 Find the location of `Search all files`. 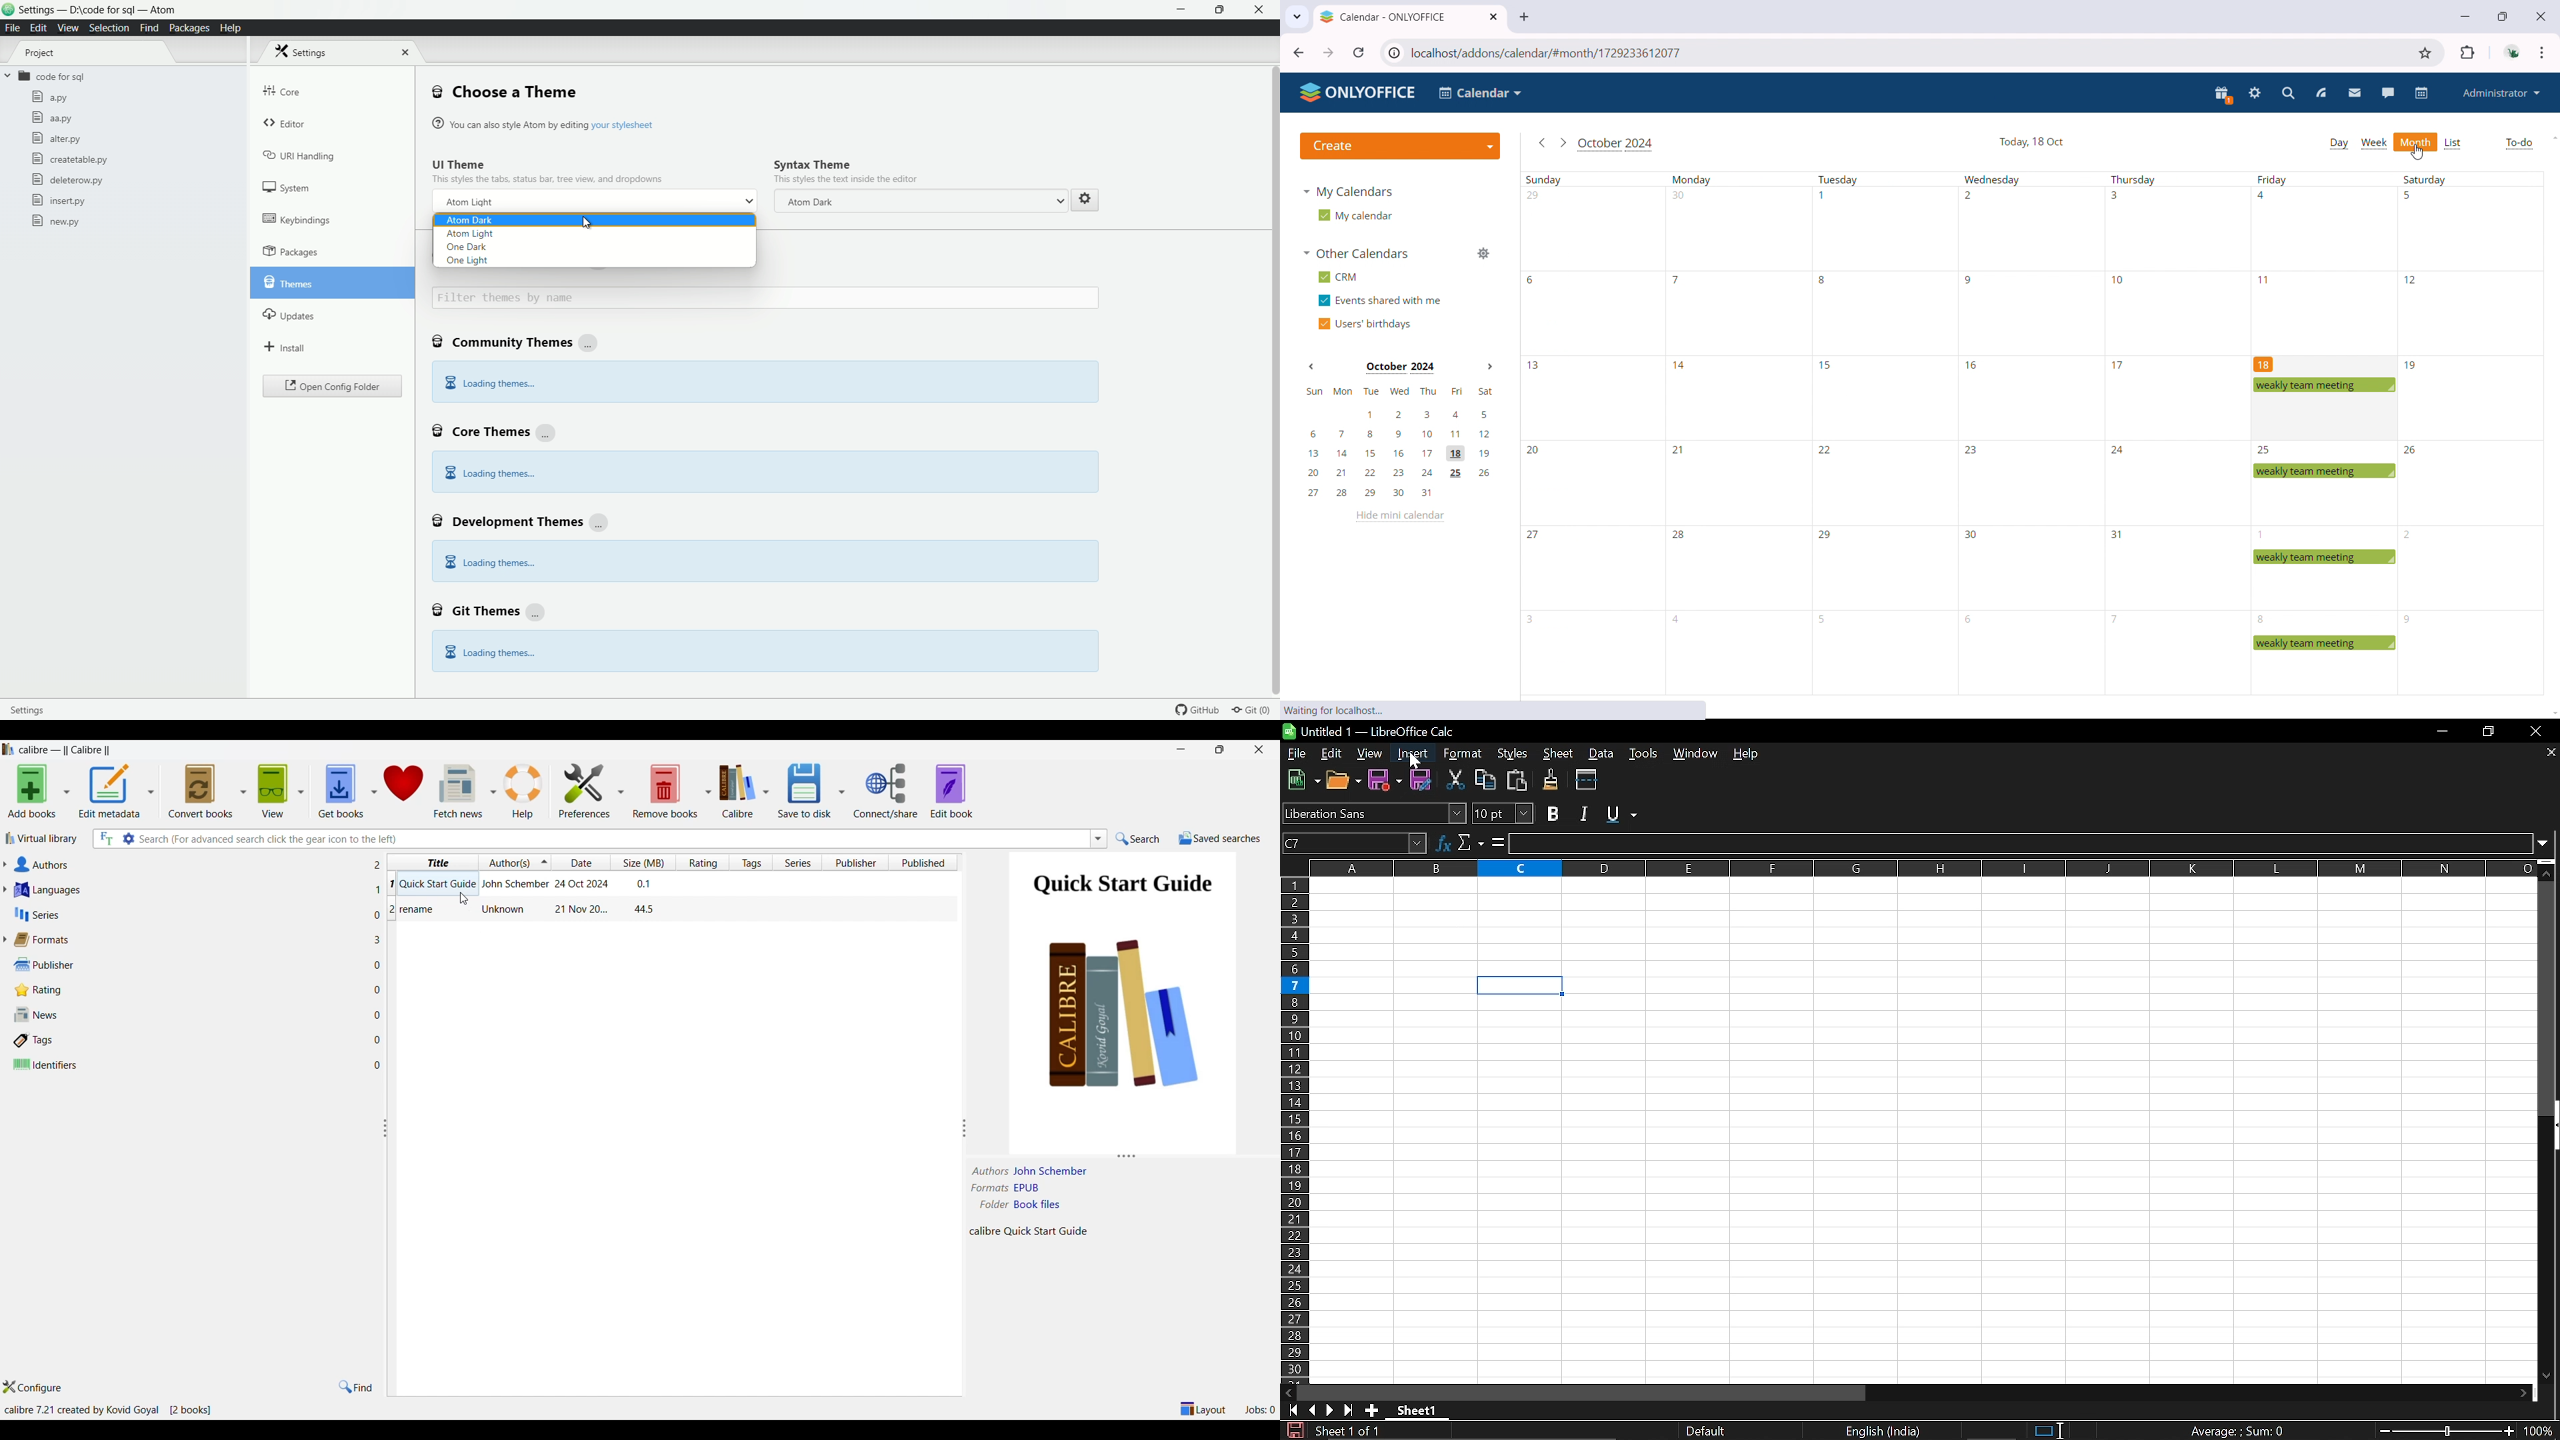

Search all files is located at coordinates (105, 839).